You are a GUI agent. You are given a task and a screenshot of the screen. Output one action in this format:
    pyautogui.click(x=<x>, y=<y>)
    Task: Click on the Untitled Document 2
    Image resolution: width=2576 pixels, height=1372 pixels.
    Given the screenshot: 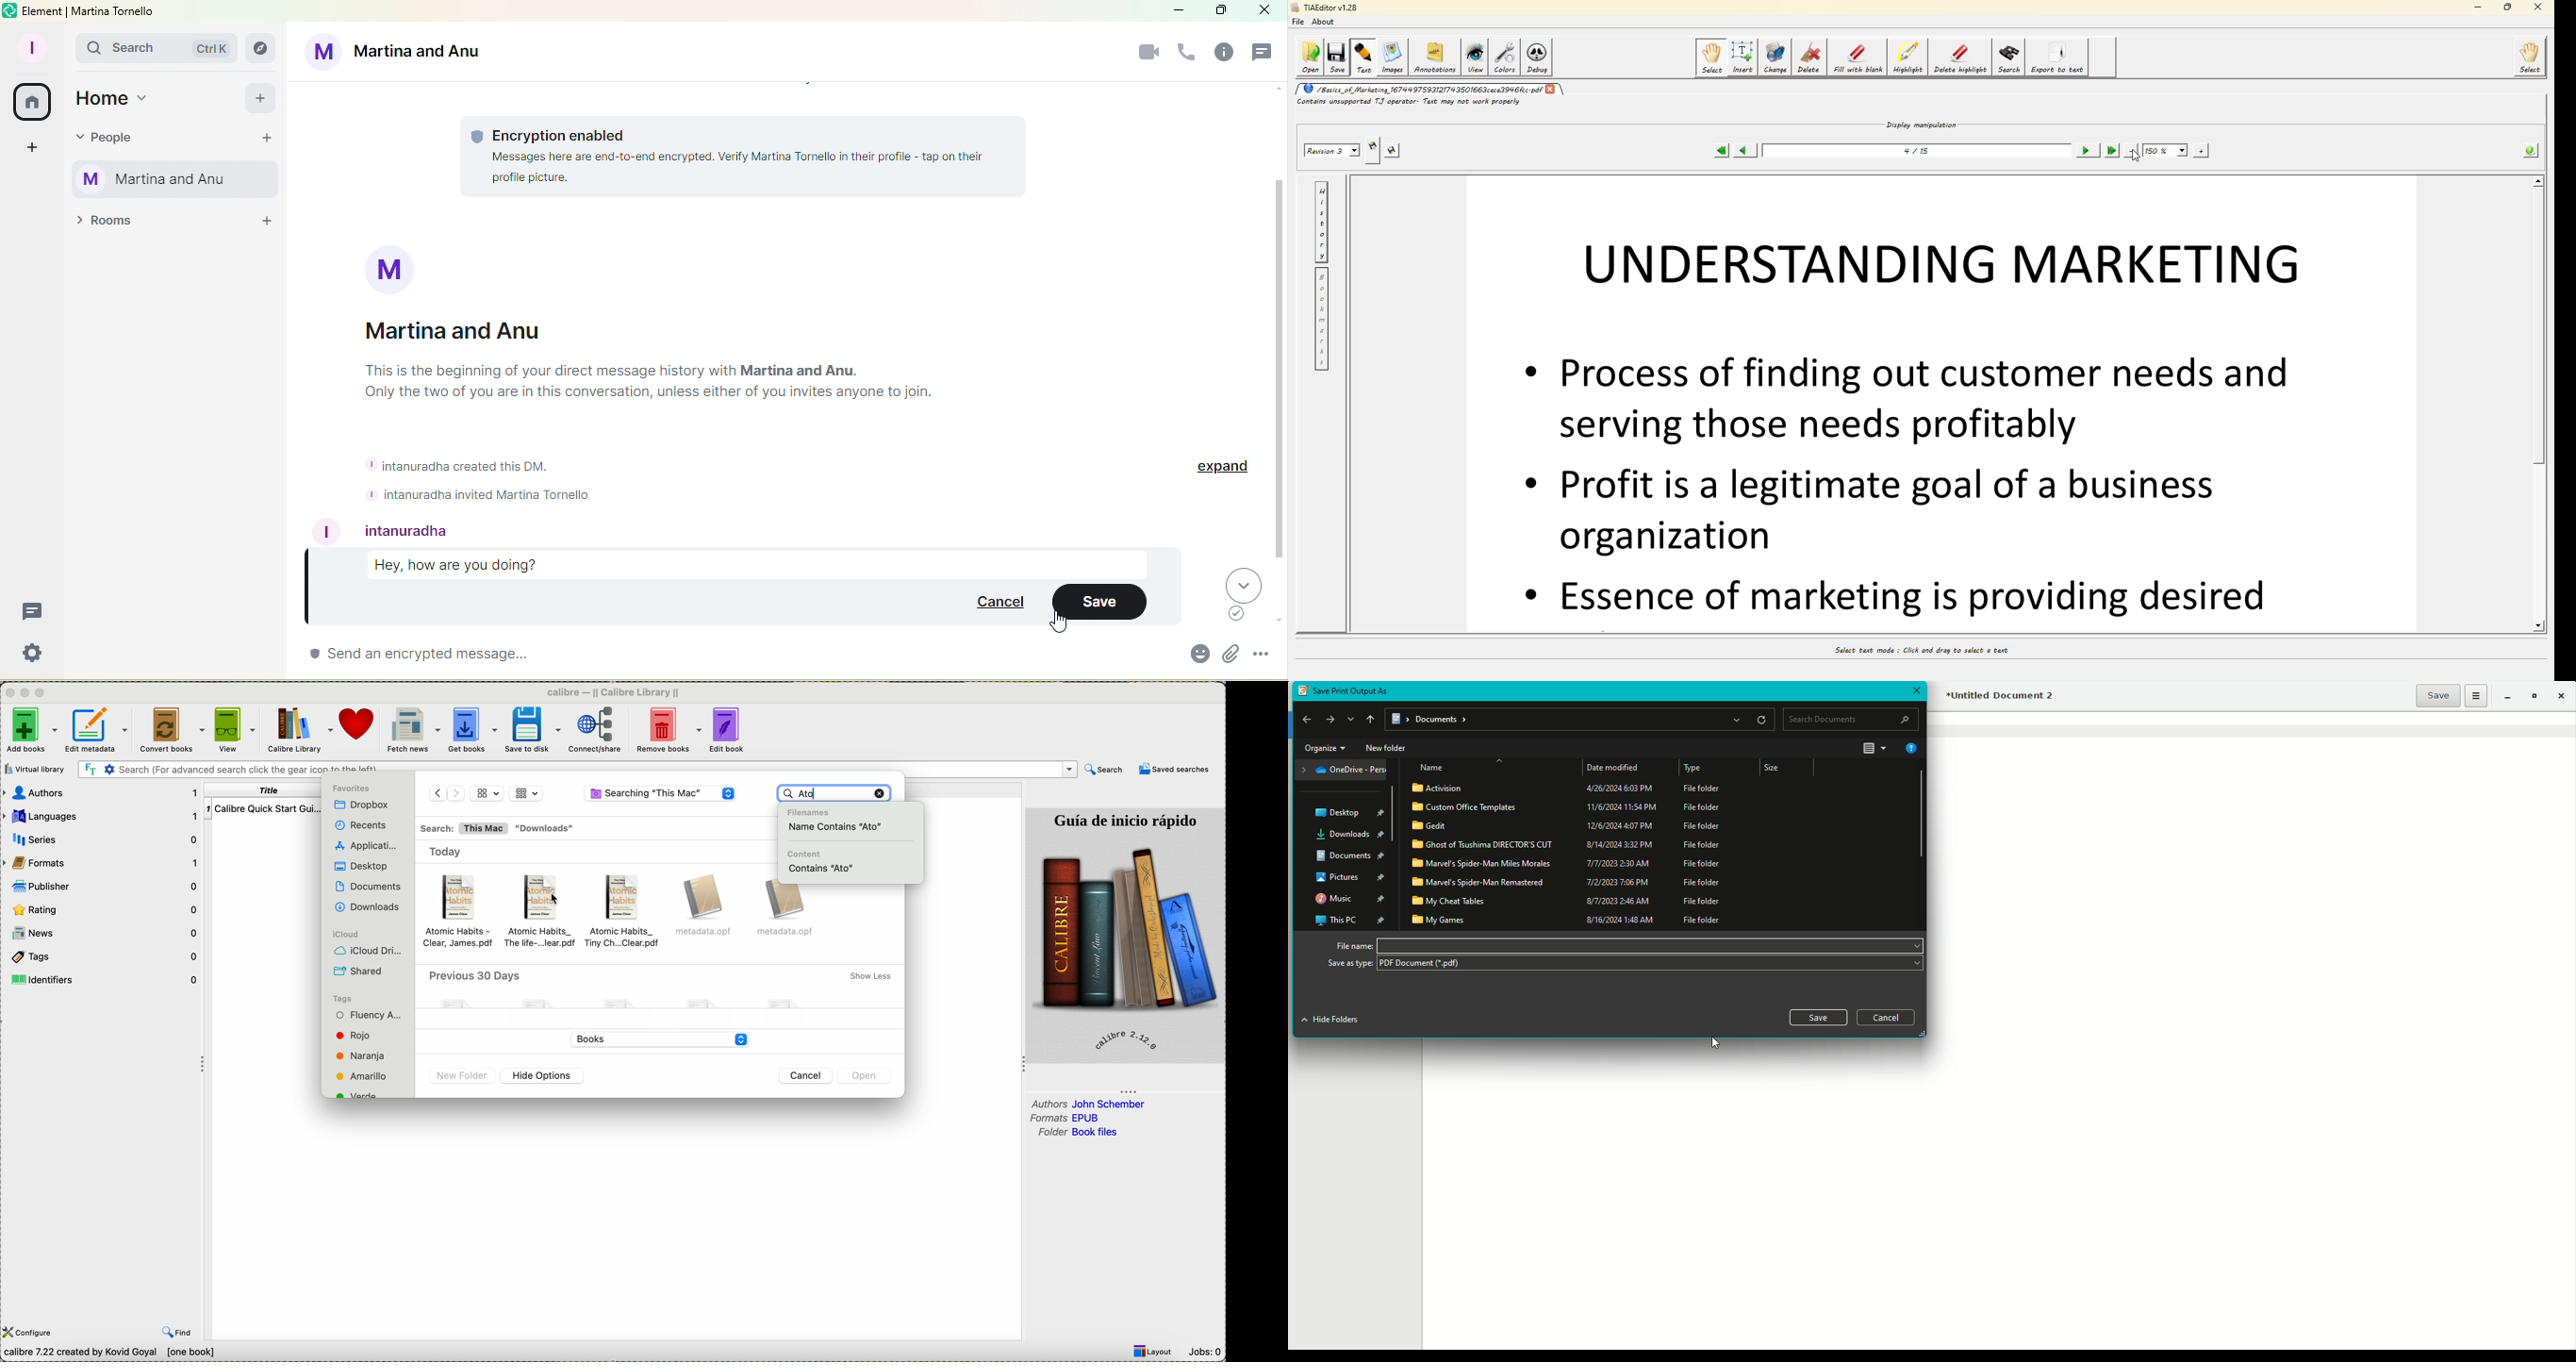 What is the action you would take?
    pyautogui.click(x=2002, y=697)
    